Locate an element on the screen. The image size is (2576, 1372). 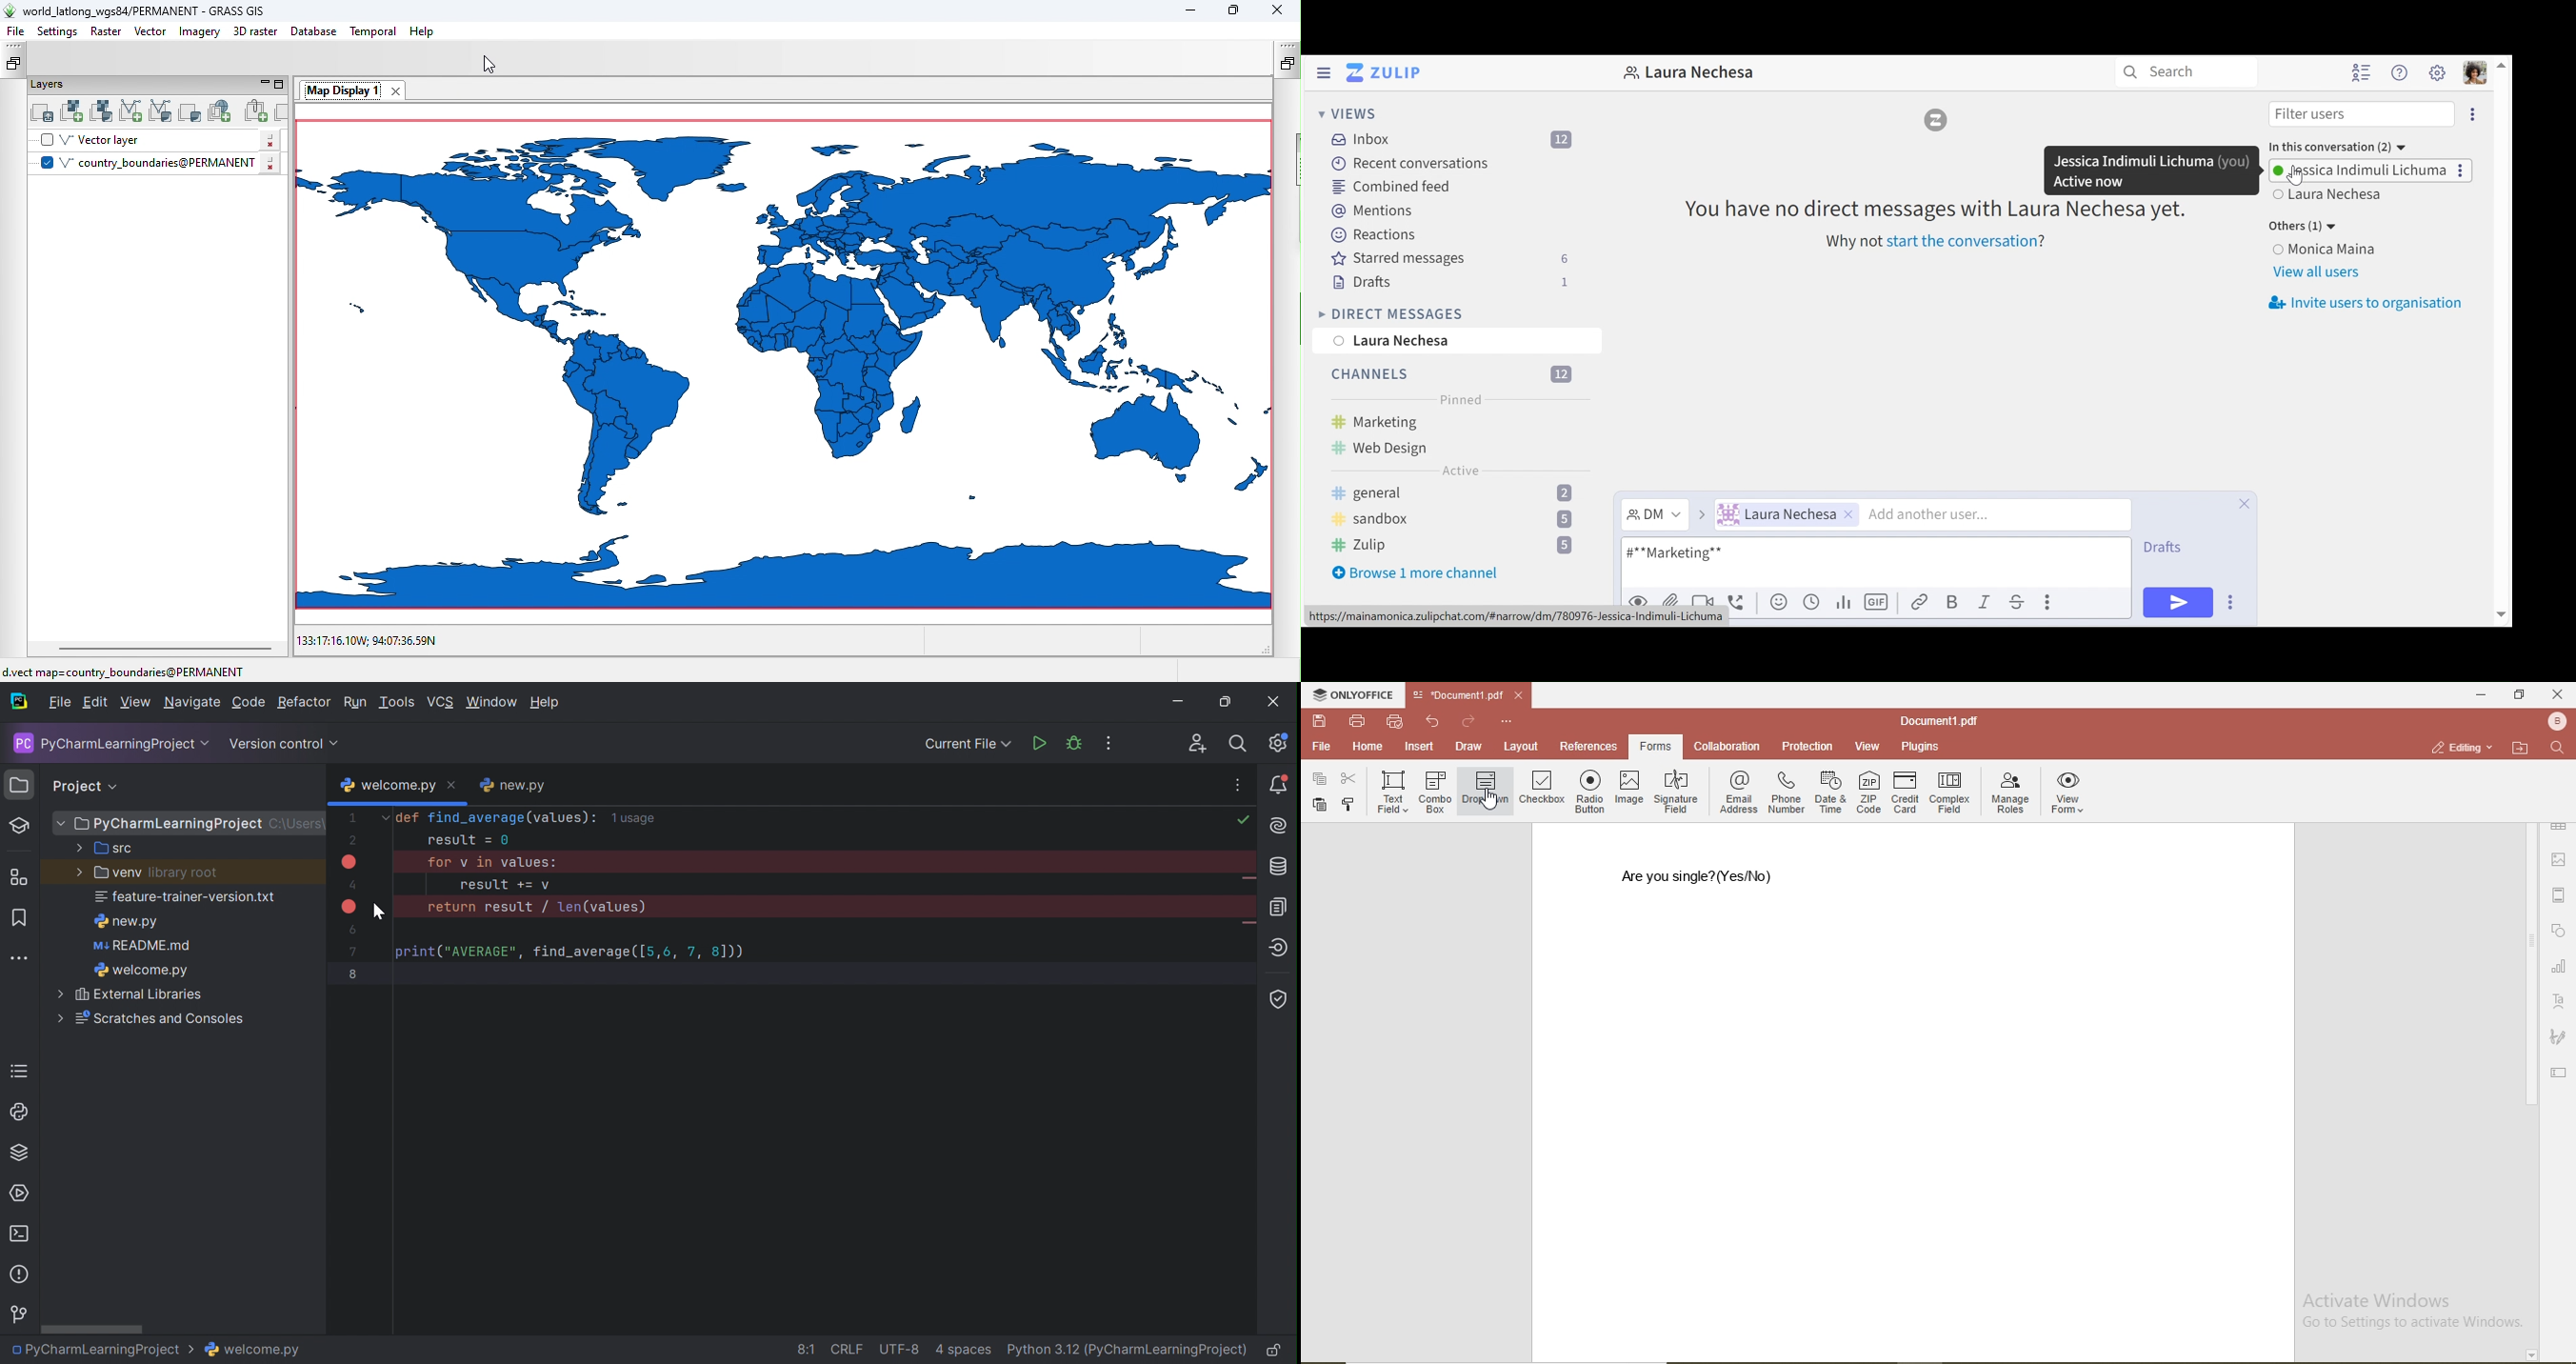
Add another user is located at coordinates (1928, 515).